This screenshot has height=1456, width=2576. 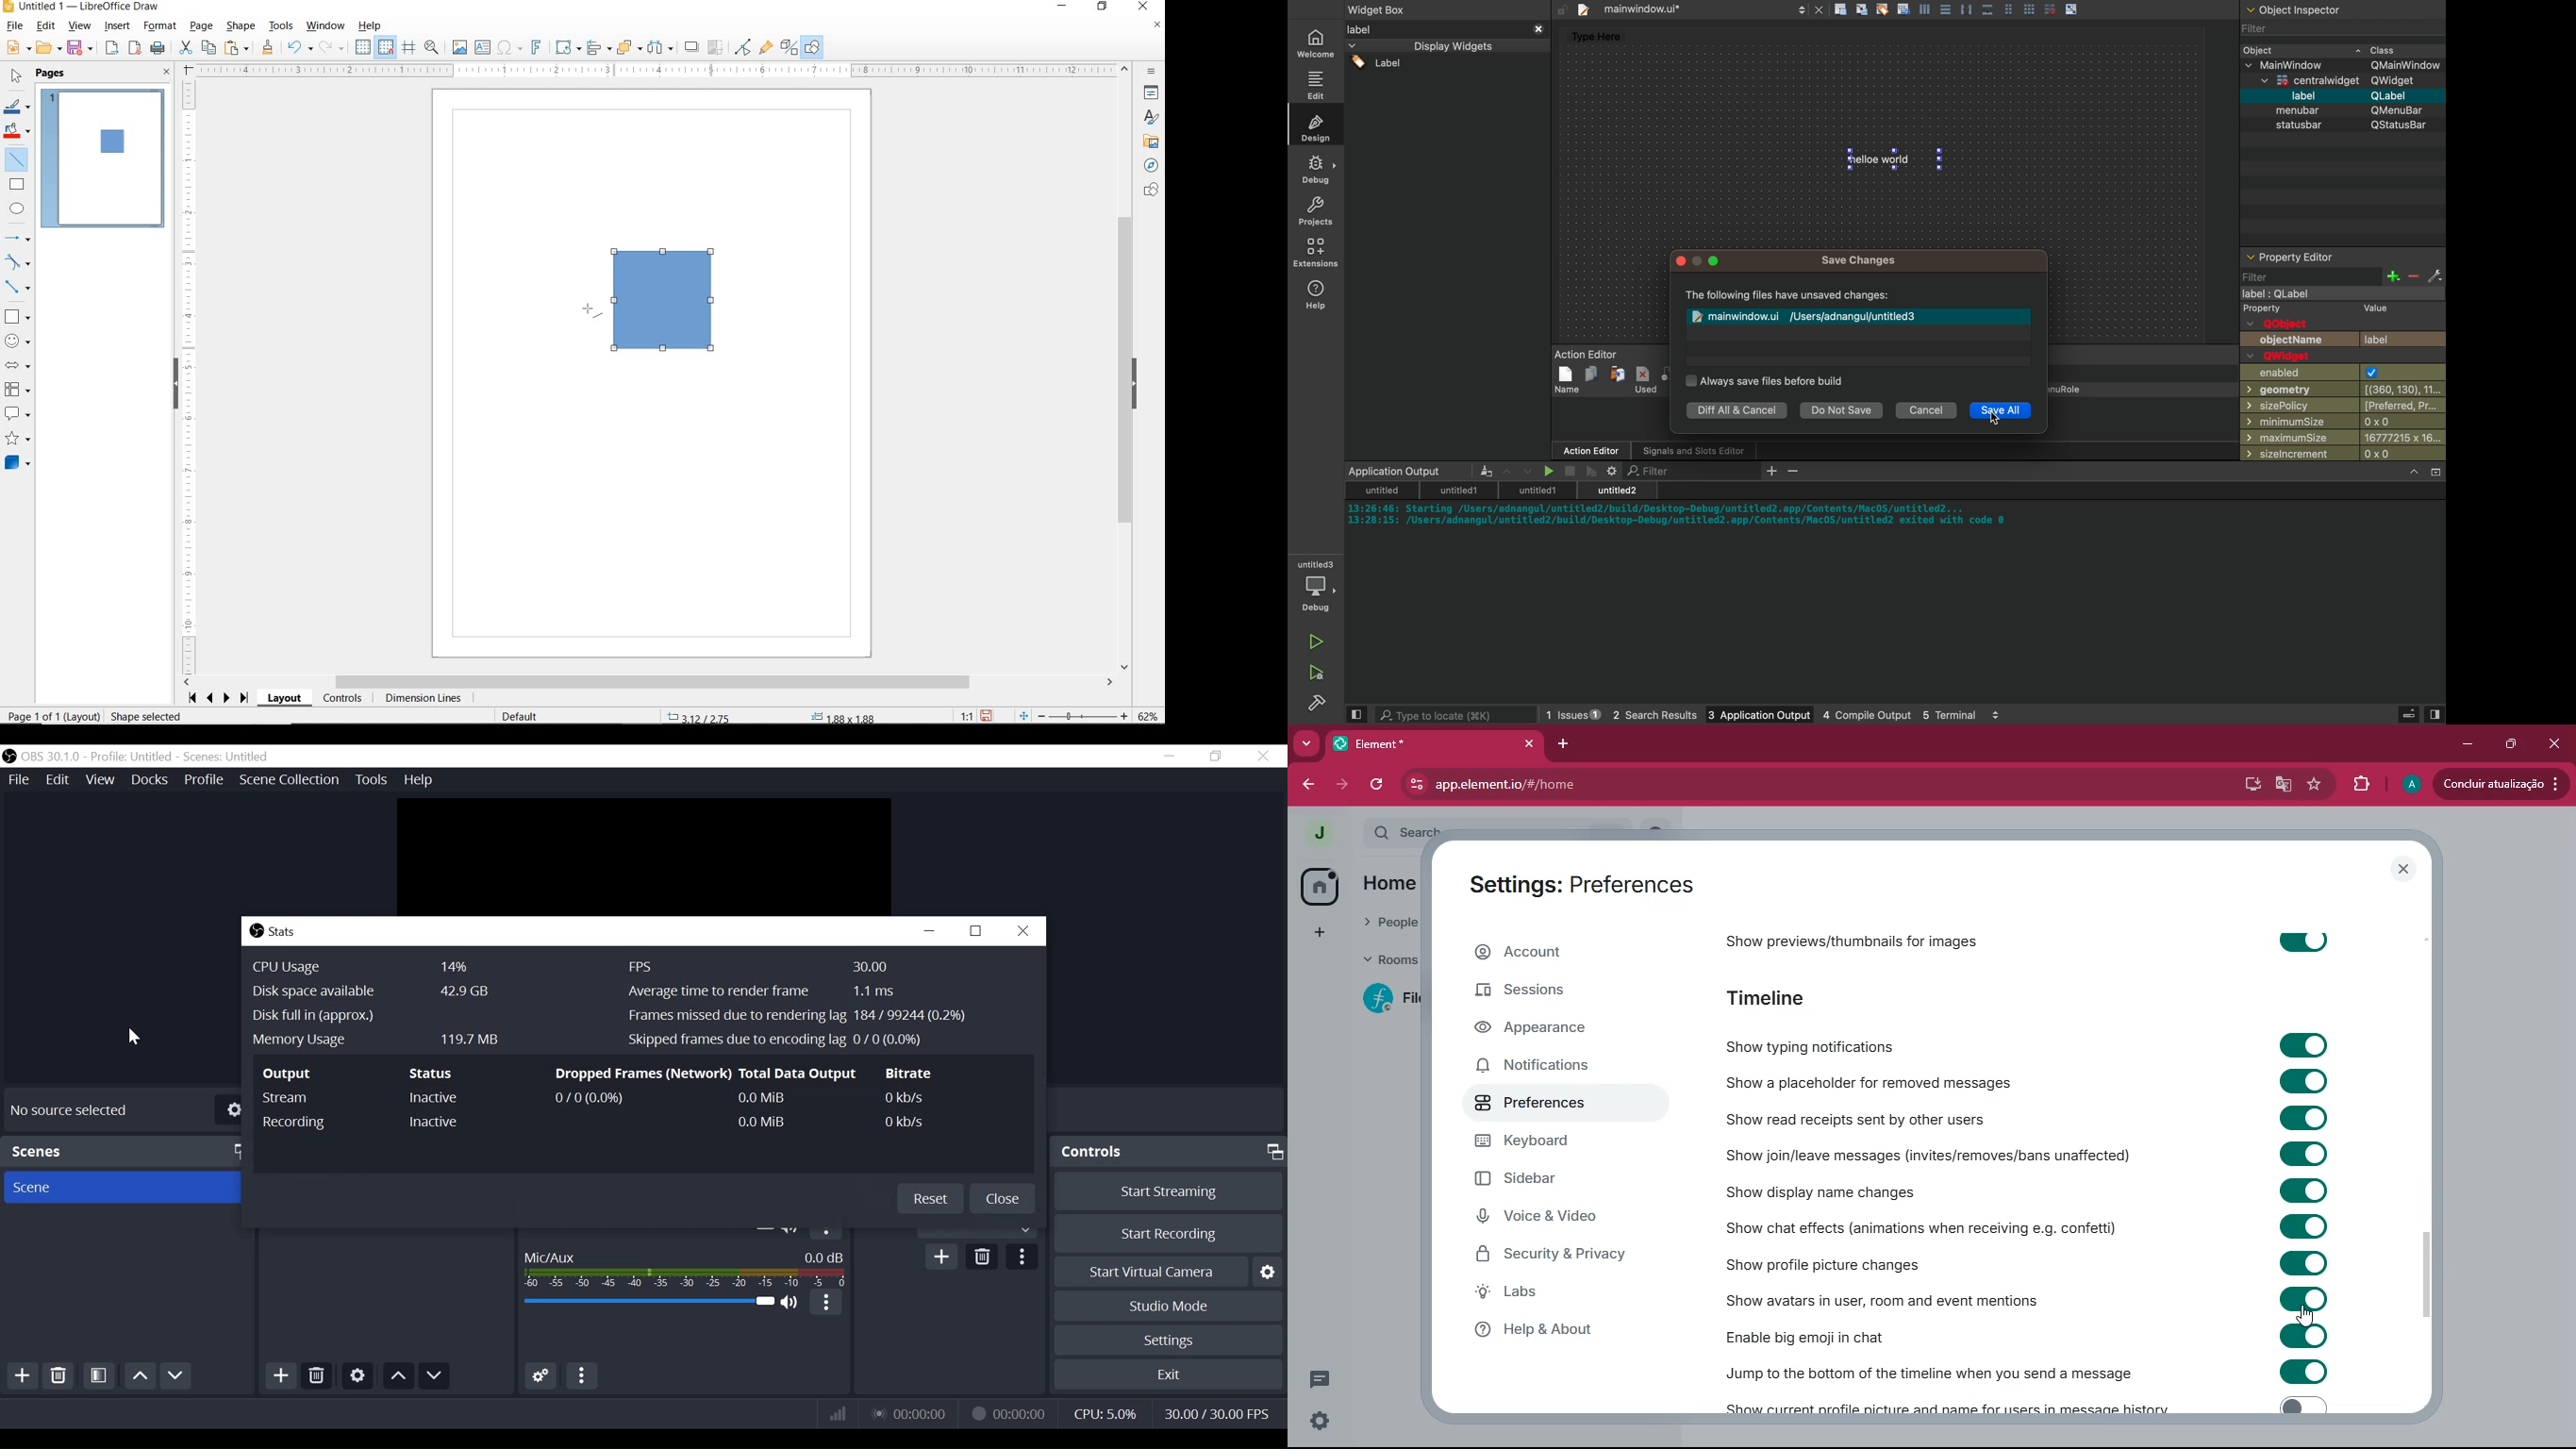 I want to click on search, so click(x=1410, y=829).